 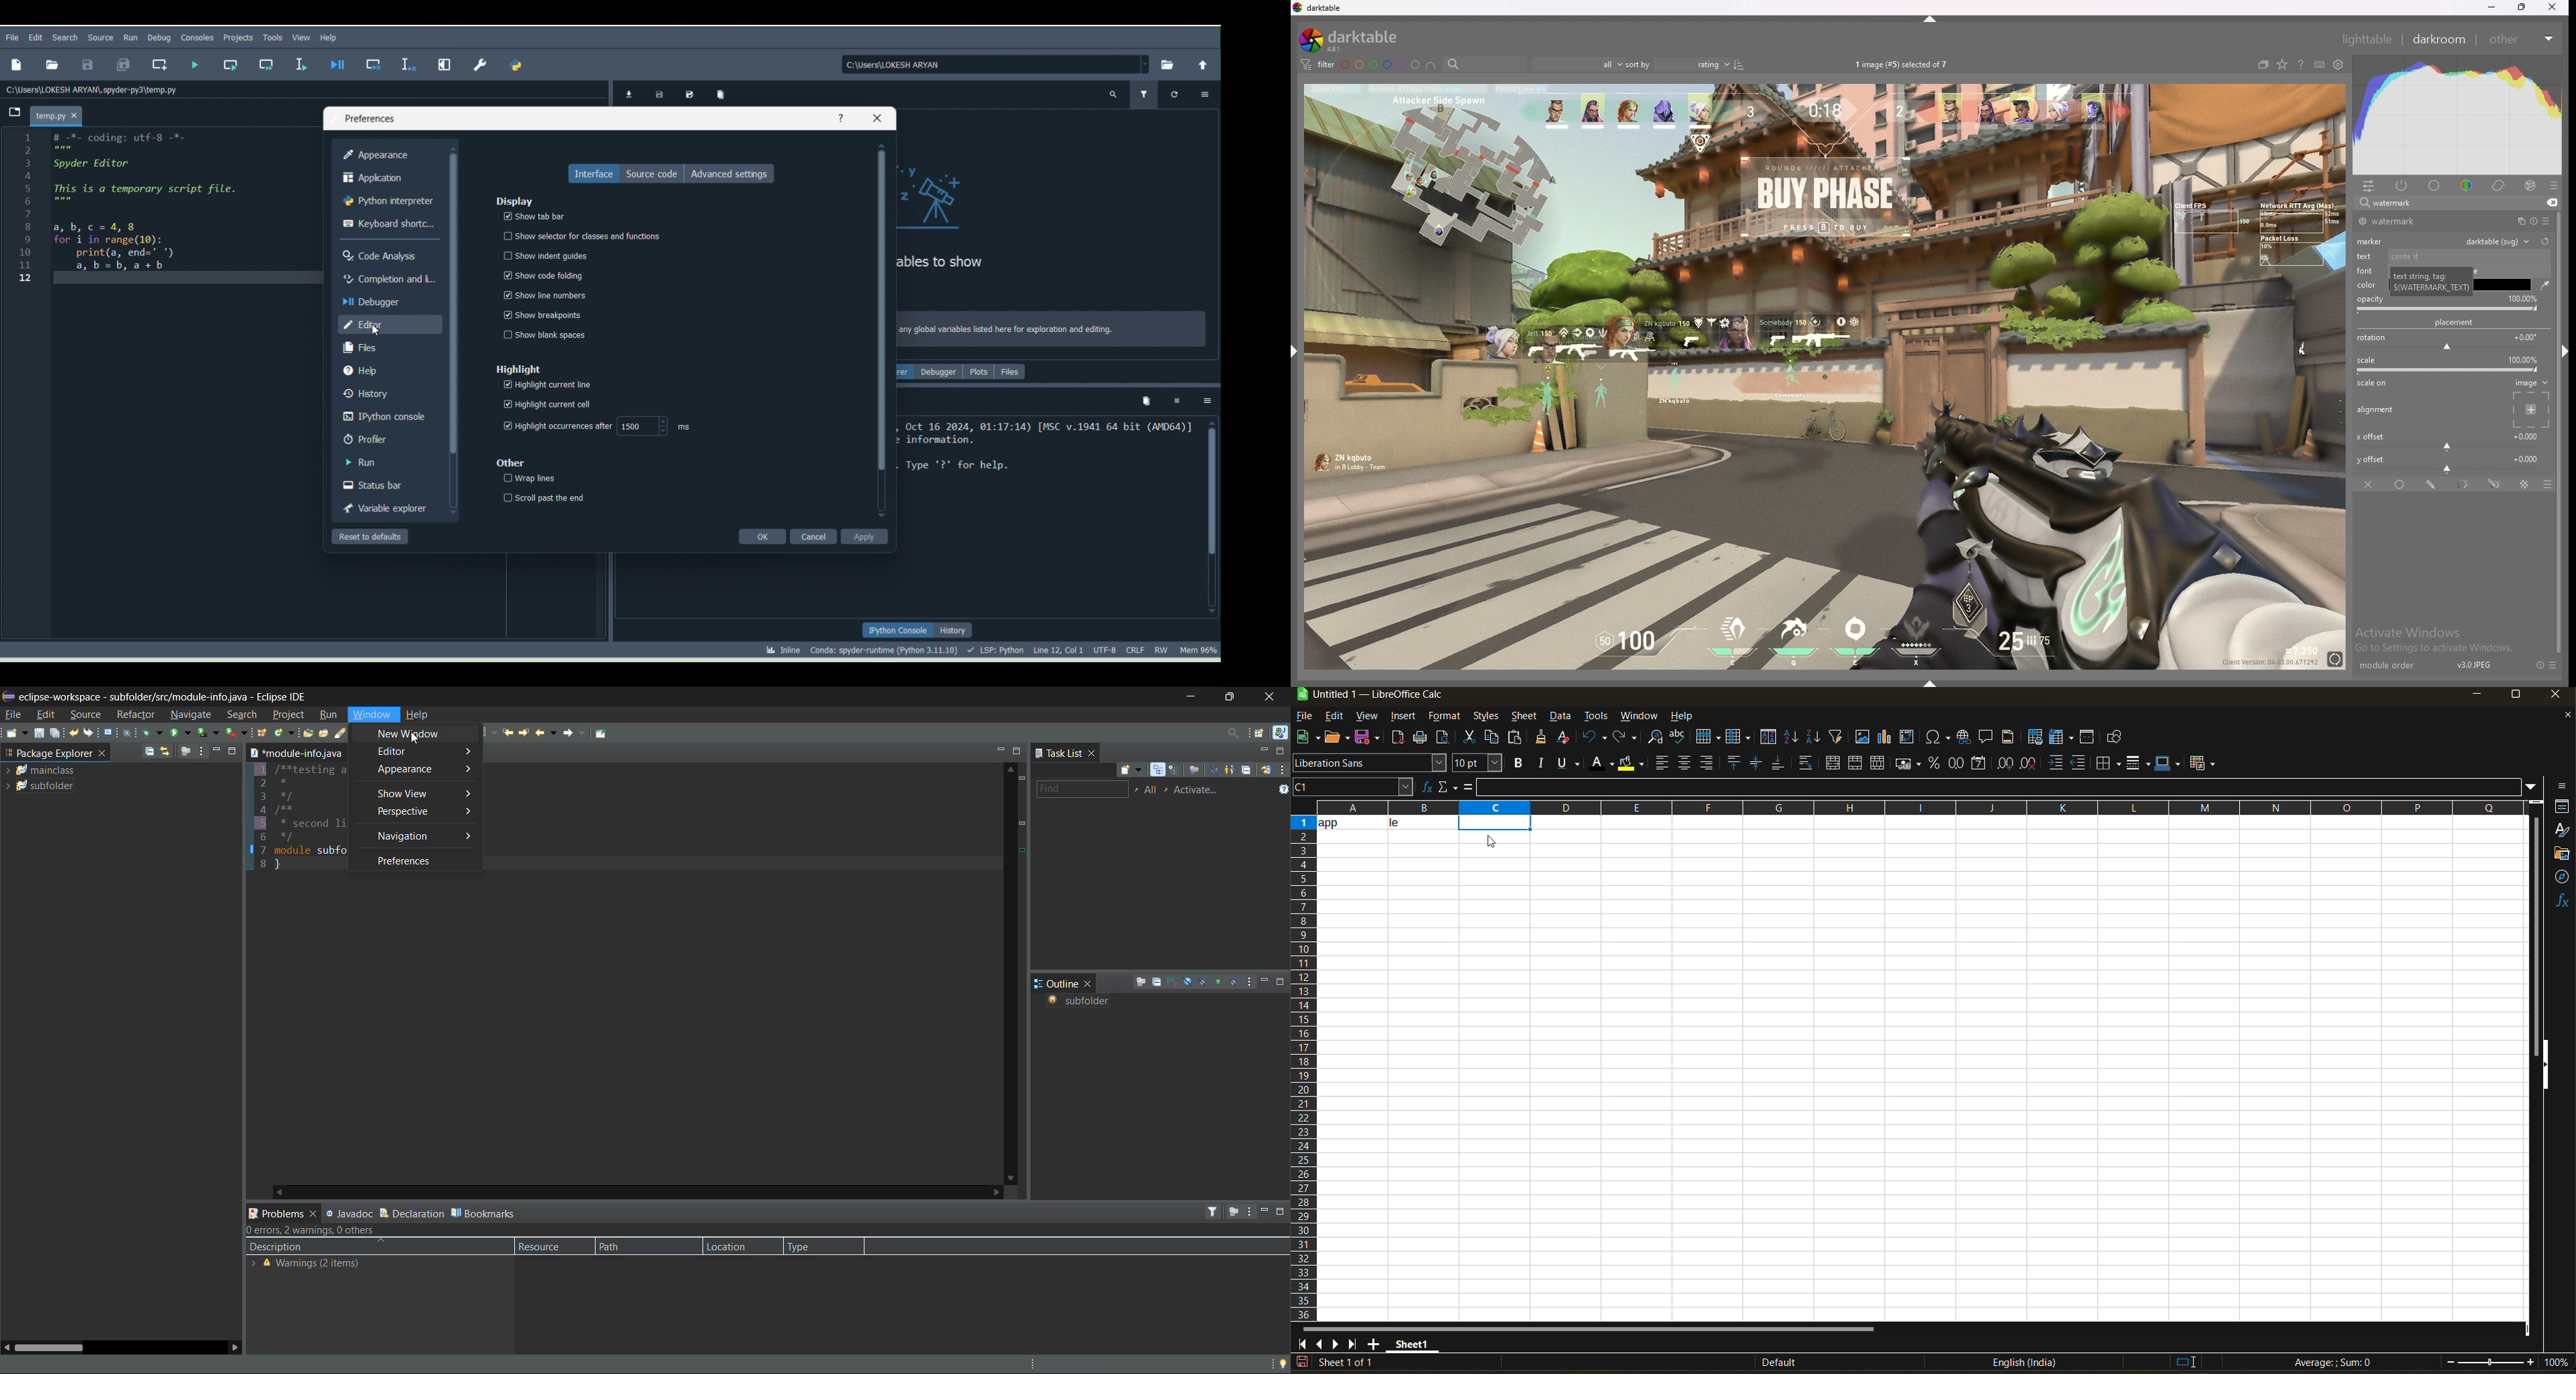 What do you see at coordinates (1885, 737) in the screenshot?
I see `insert chart` at bounding box center [1885, 737].